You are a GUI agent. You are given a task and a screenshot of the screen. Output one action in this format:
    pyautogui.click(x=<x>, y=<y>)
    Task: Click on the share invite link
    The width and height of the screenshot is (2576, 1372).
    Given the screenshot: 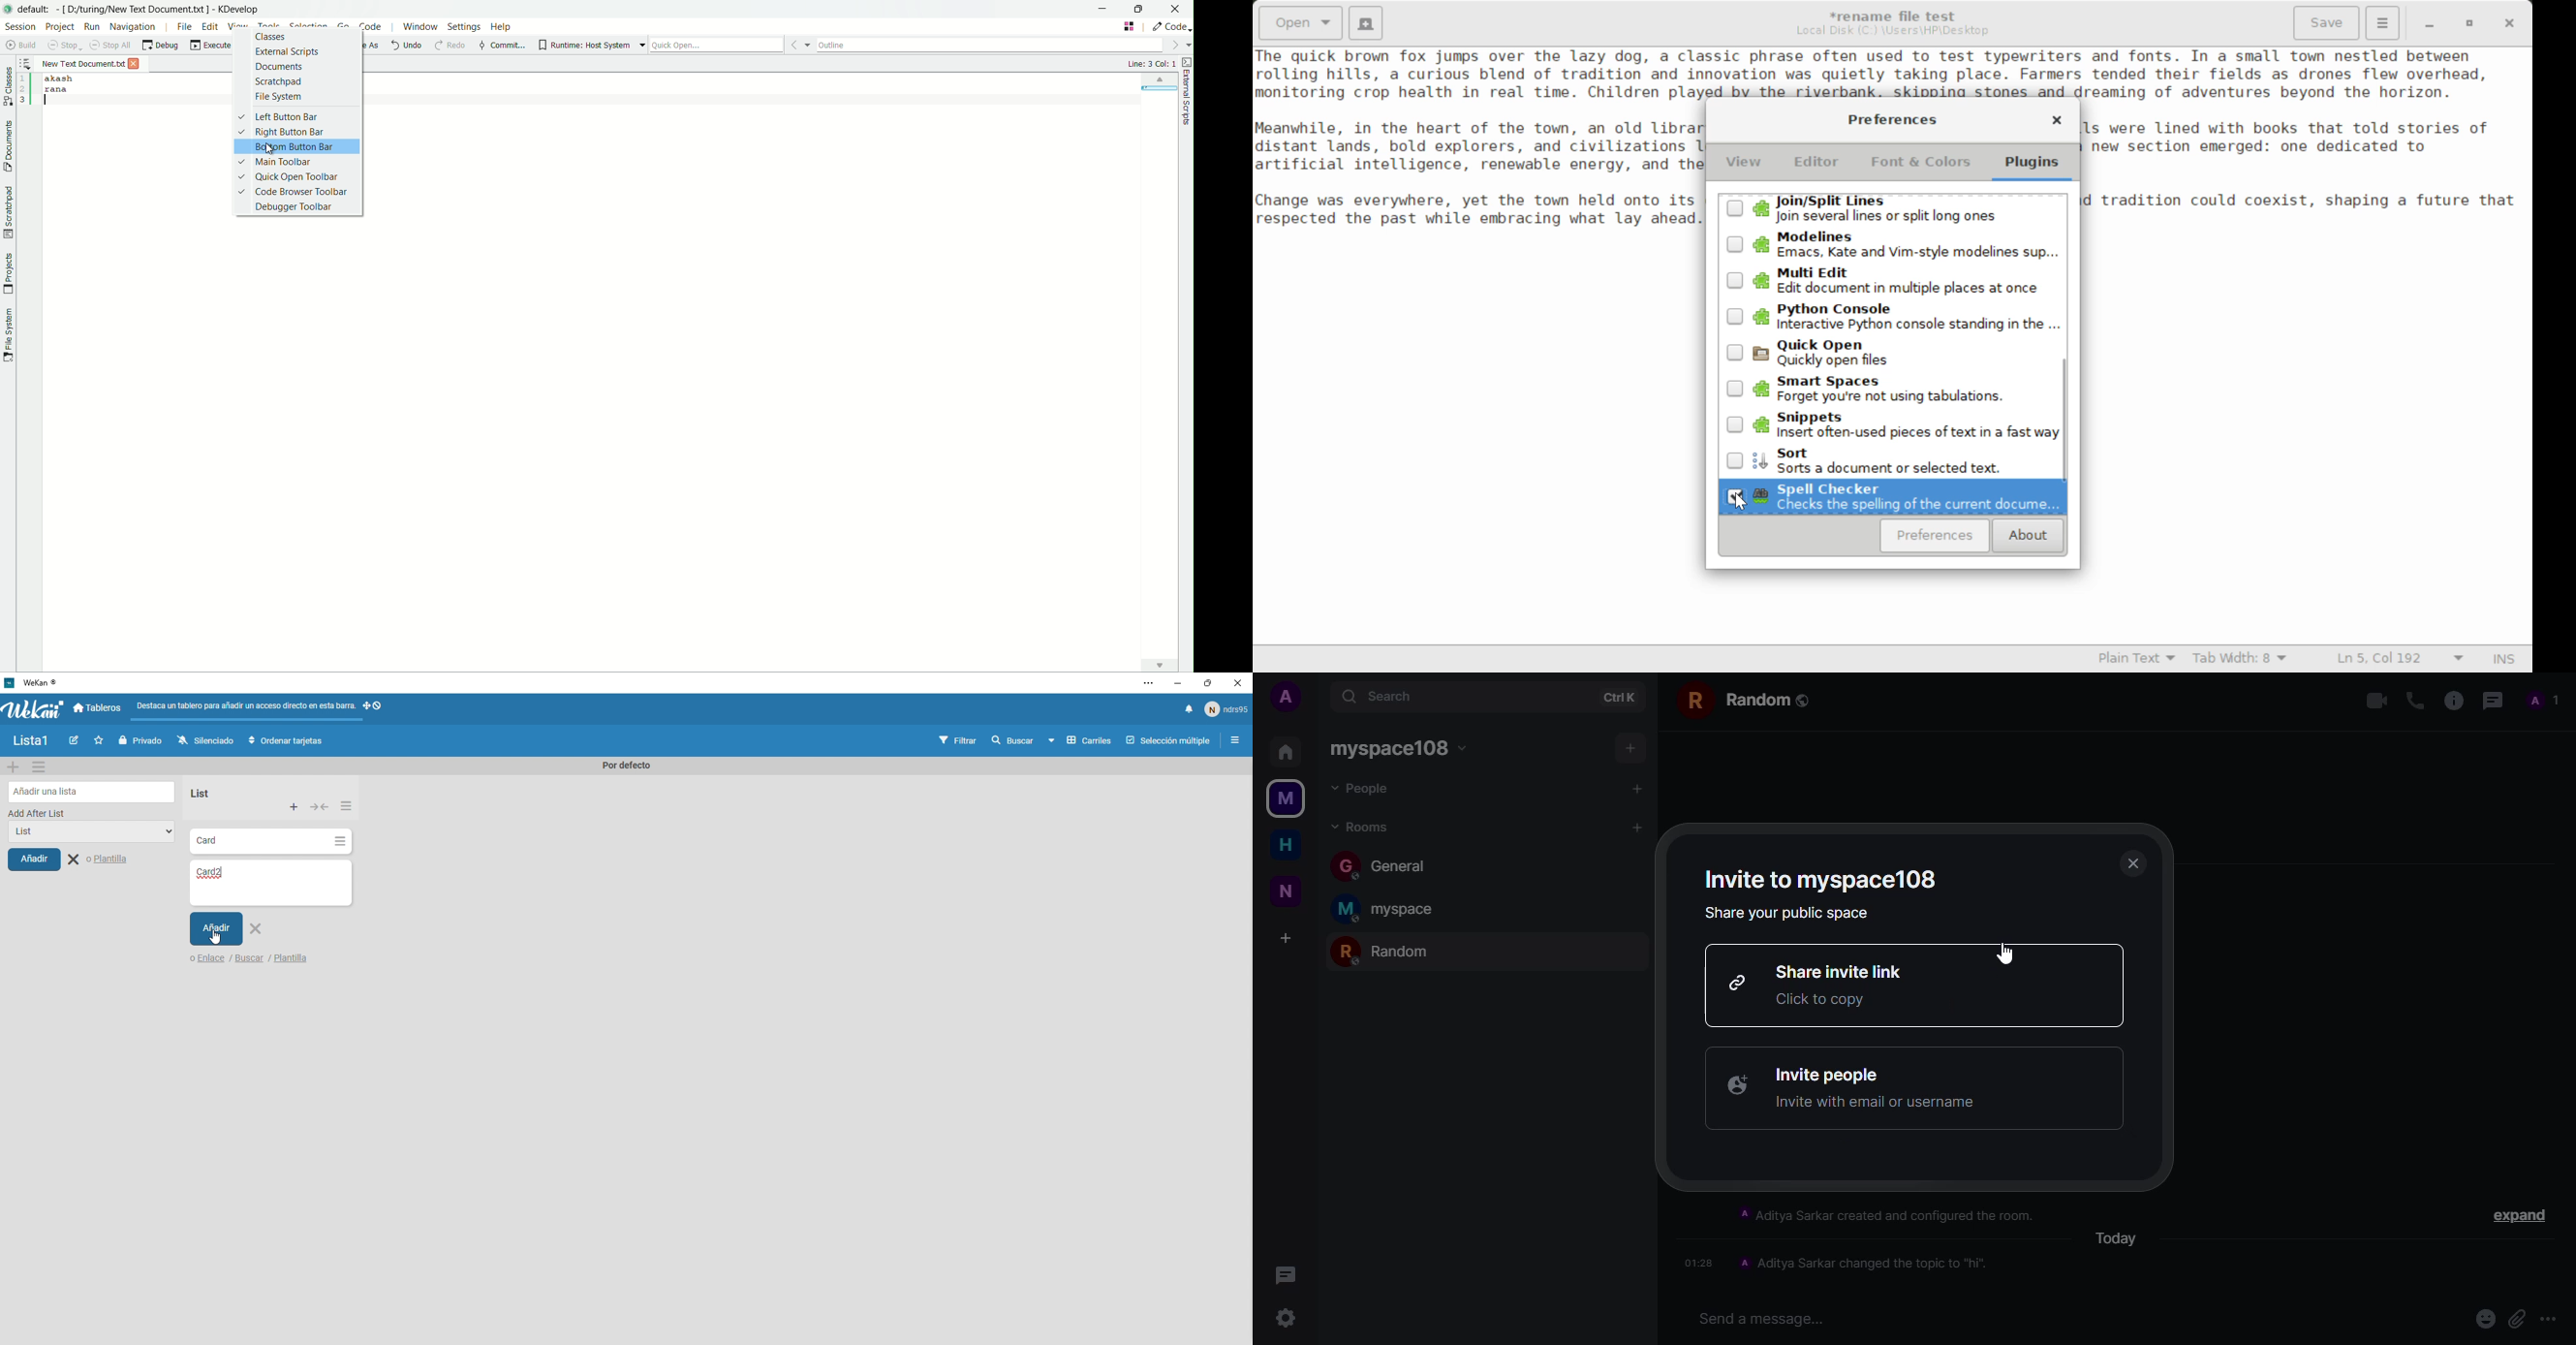 What is the action you would take?
    pyautogui.click(x=1913, y=985)
    